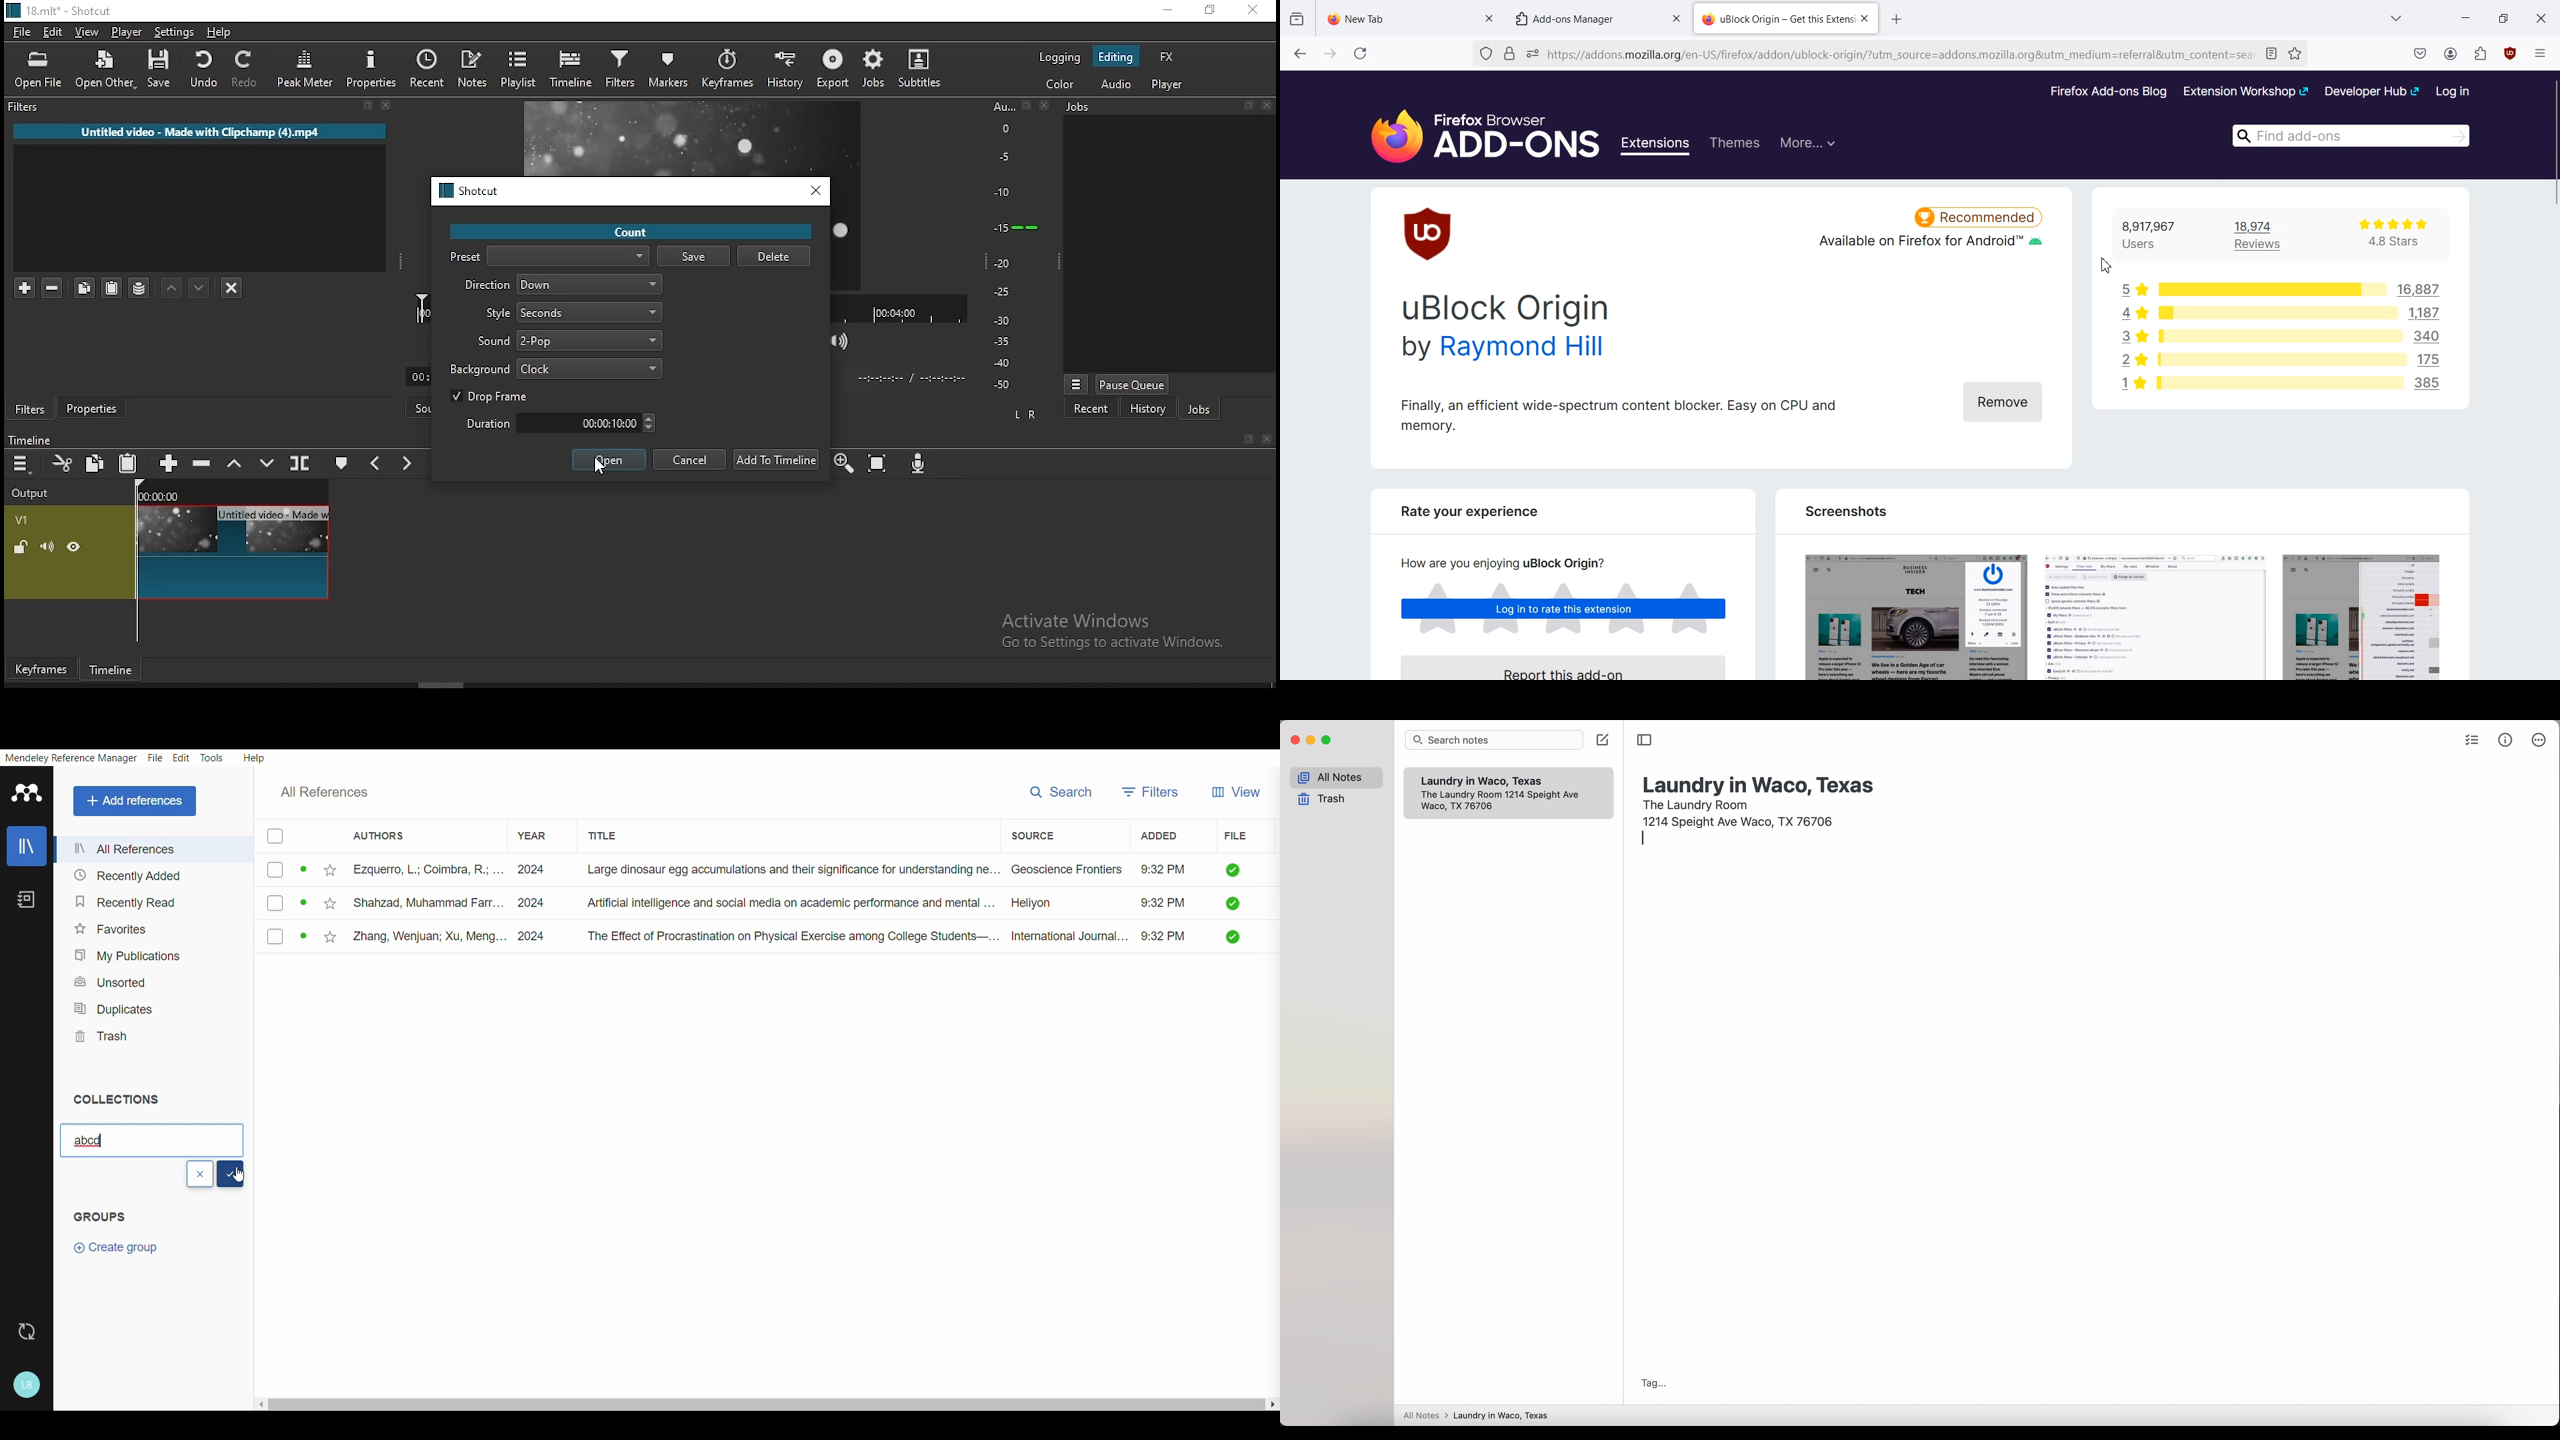  Describe the element at coordinates (342, 463) in the screenshot. I see `create/edit marker` at that location.